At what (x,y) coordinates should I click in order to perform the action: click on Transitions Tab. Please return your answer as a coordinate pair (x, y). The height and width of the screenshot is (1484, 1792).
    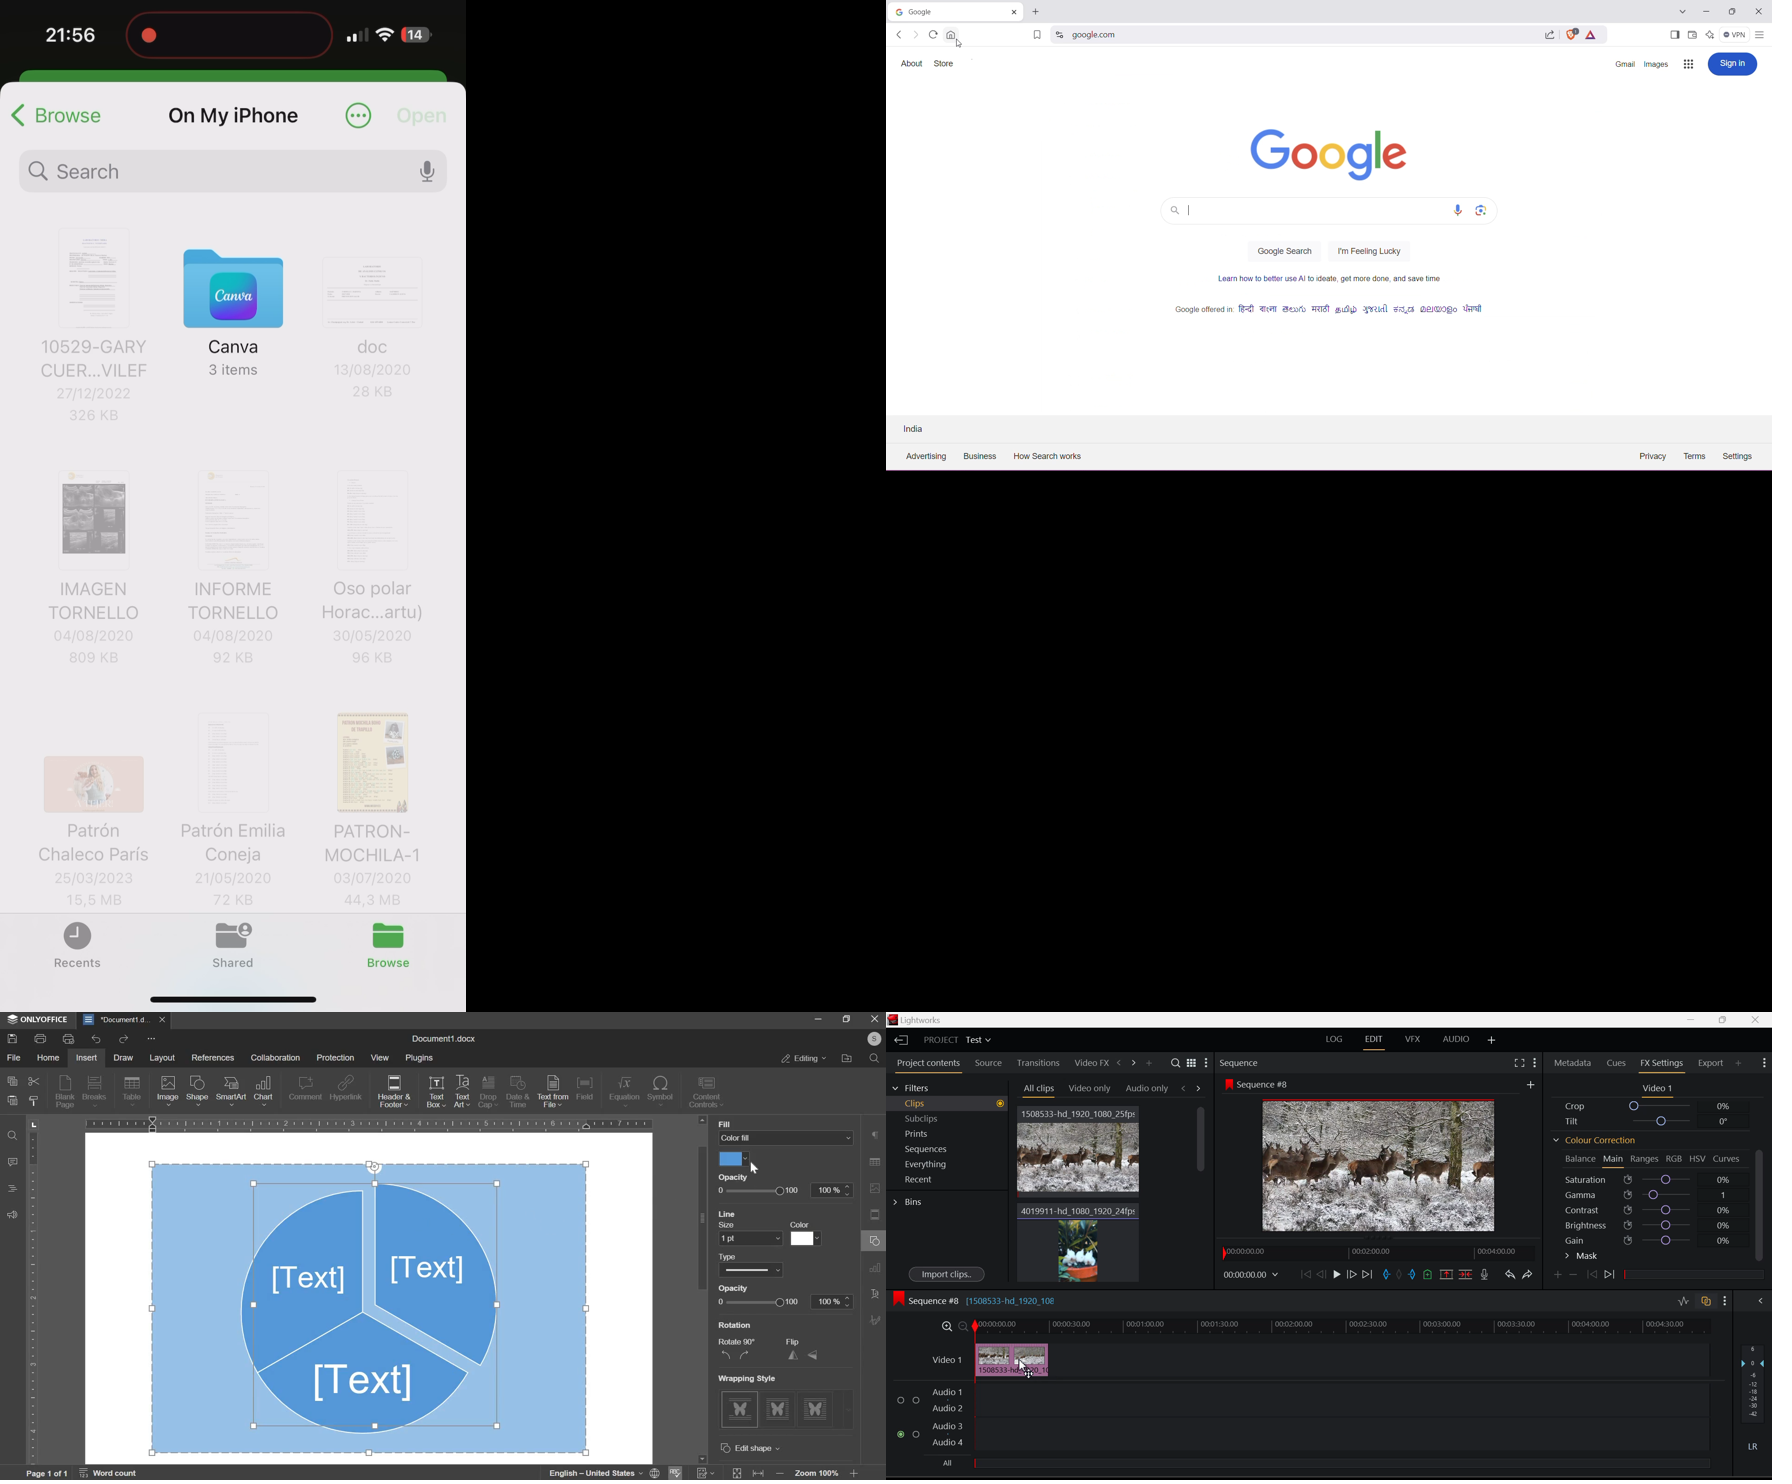
    Looking at the image, I should click on (1040, 1063).